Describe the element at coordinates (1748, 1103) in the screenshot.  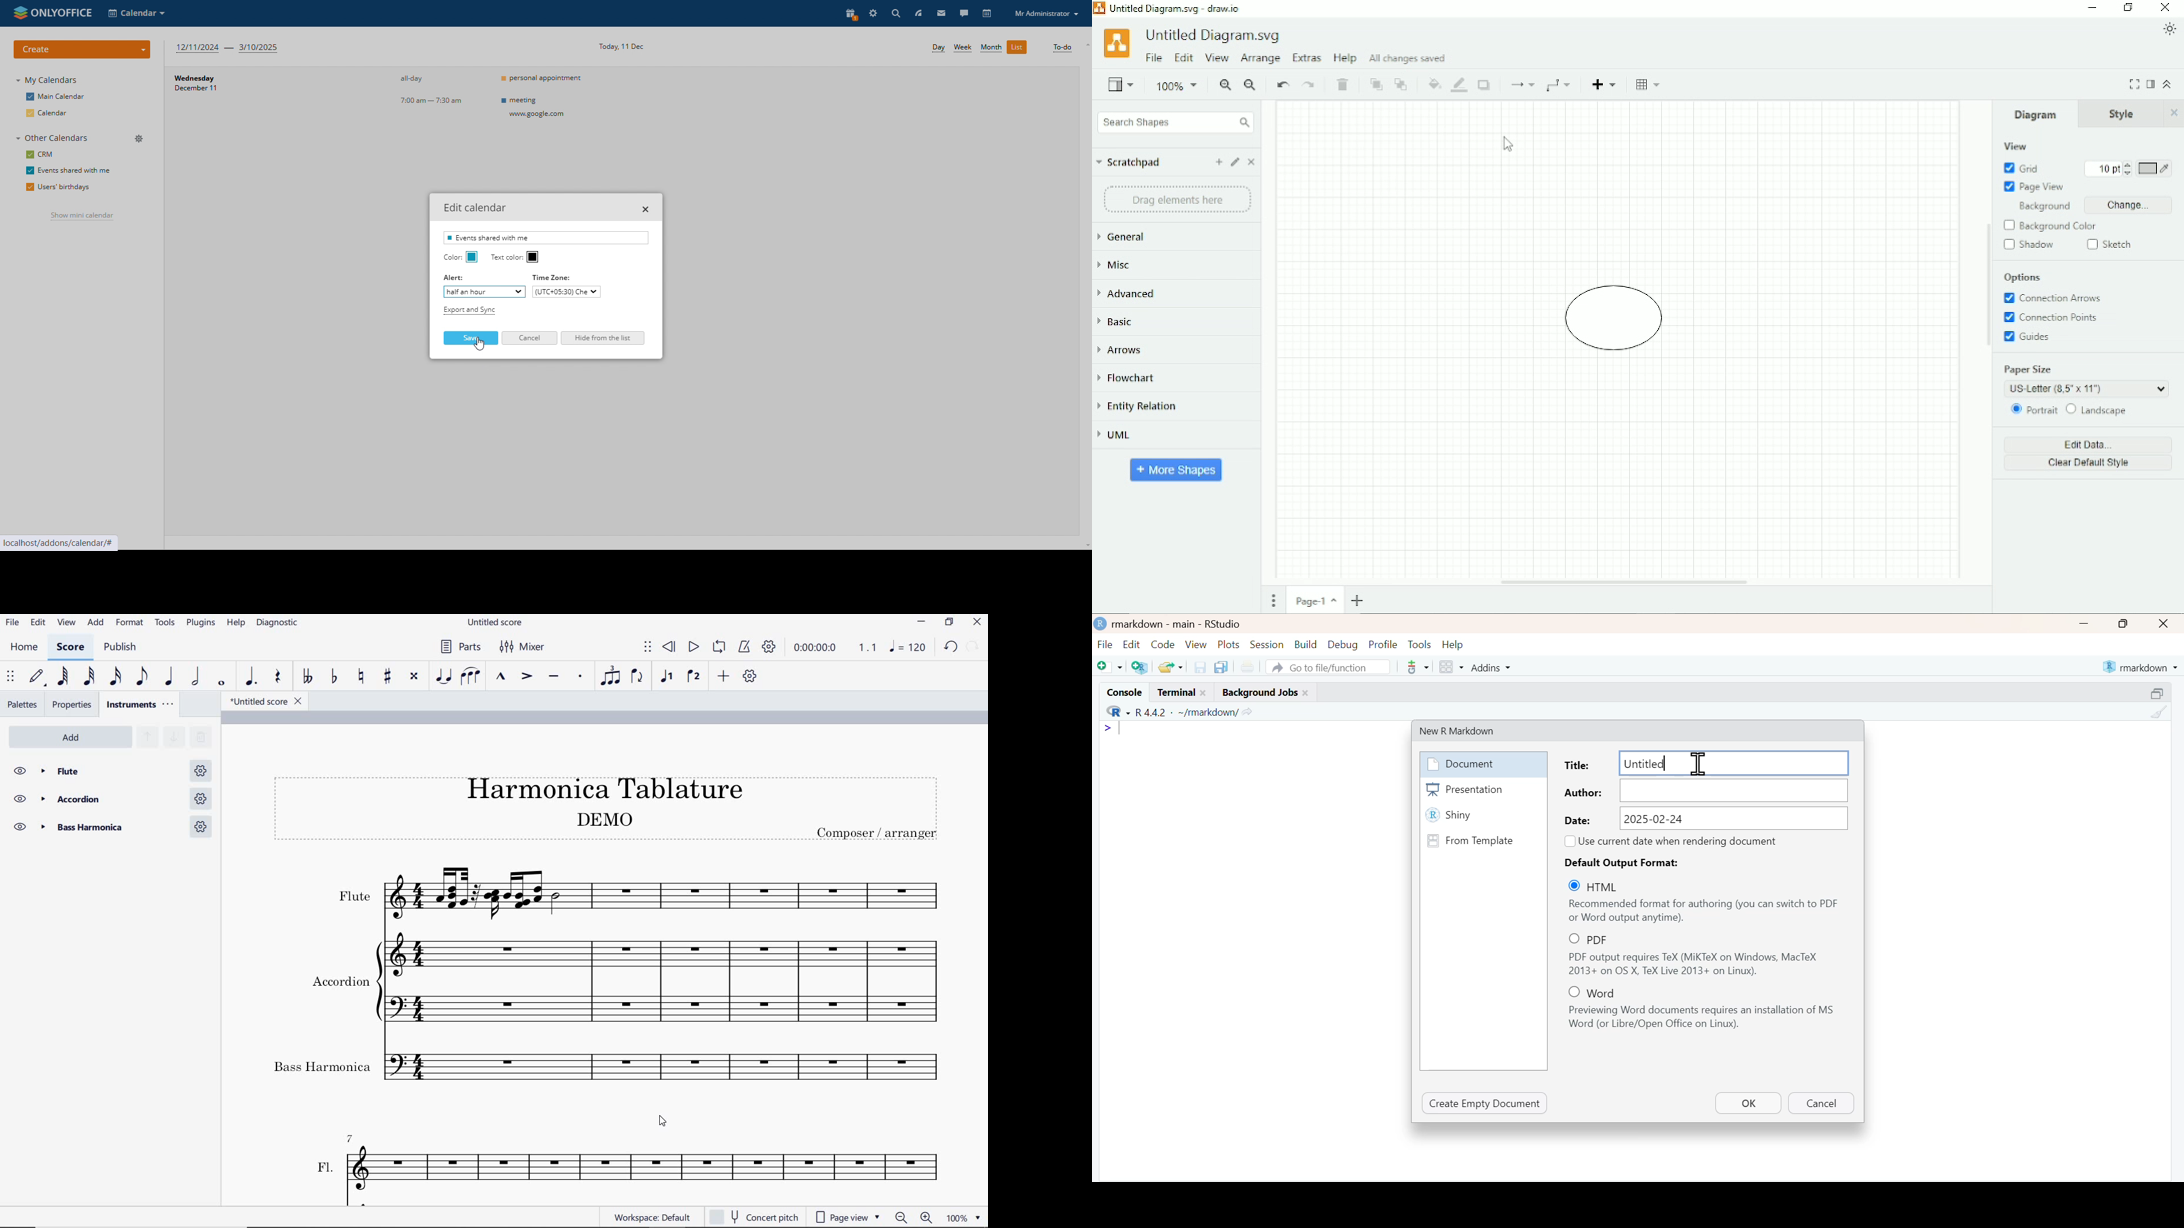
I see `OK` at that location.